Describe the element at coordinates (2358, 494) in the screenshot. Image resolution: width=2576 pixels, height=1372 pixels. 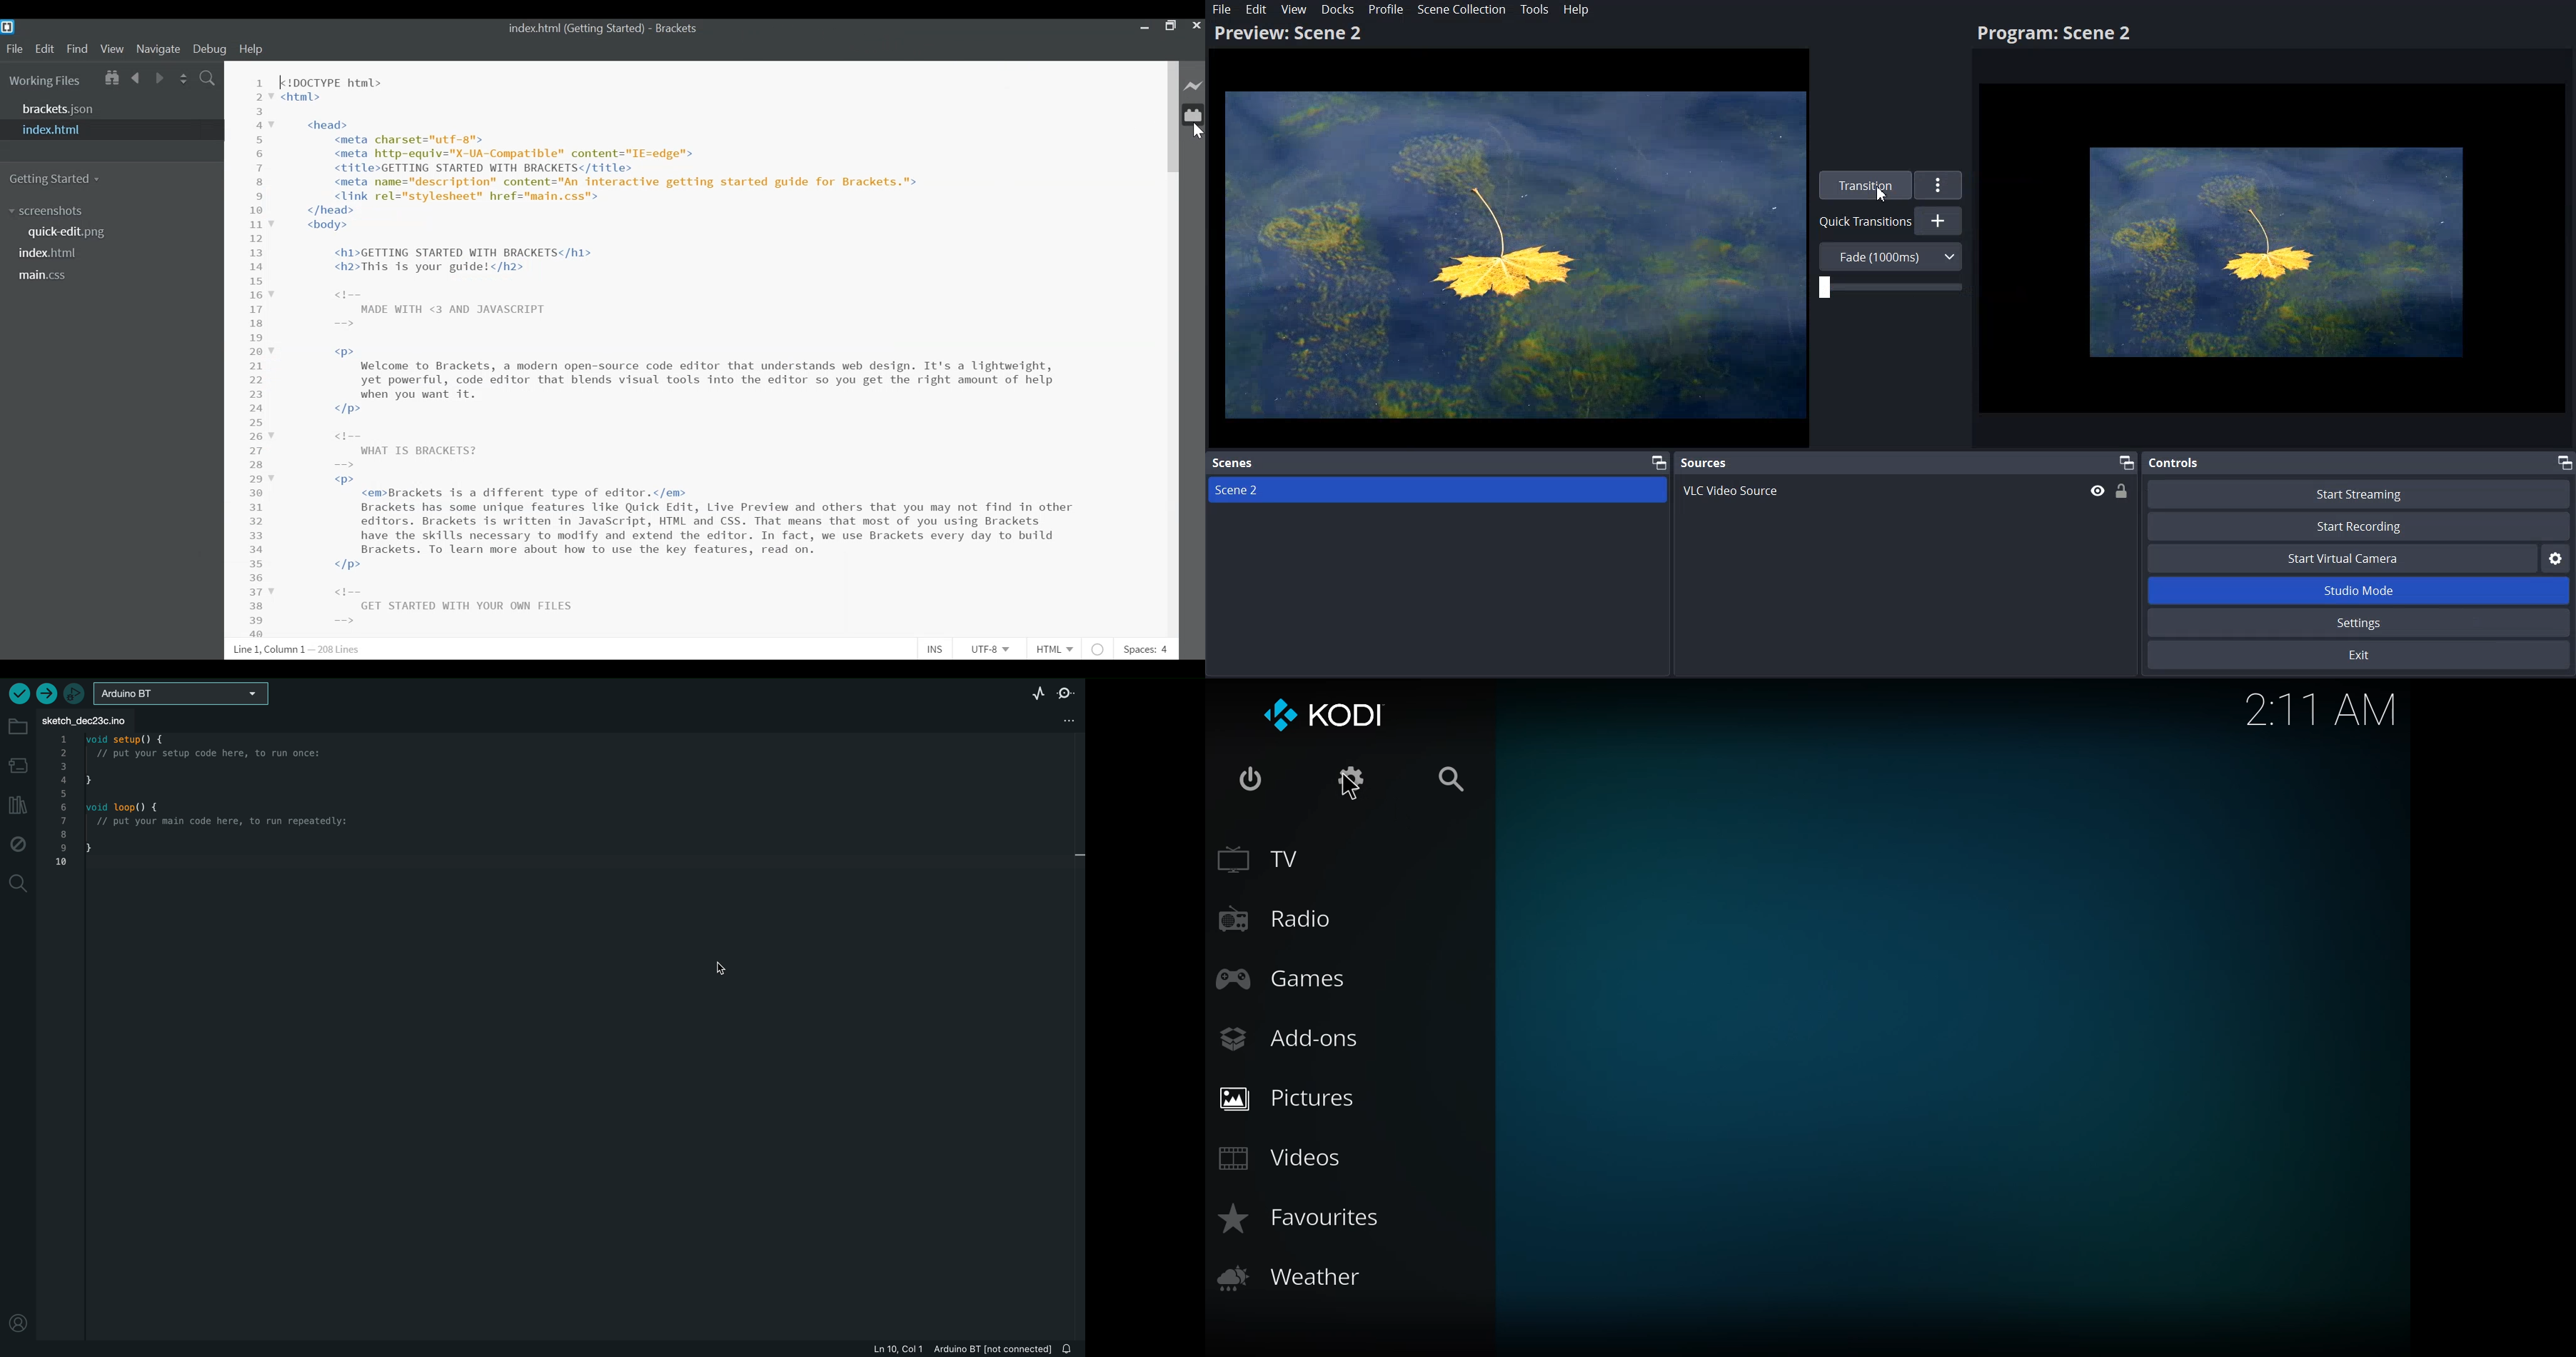
I see `Start Streaming` at that location.